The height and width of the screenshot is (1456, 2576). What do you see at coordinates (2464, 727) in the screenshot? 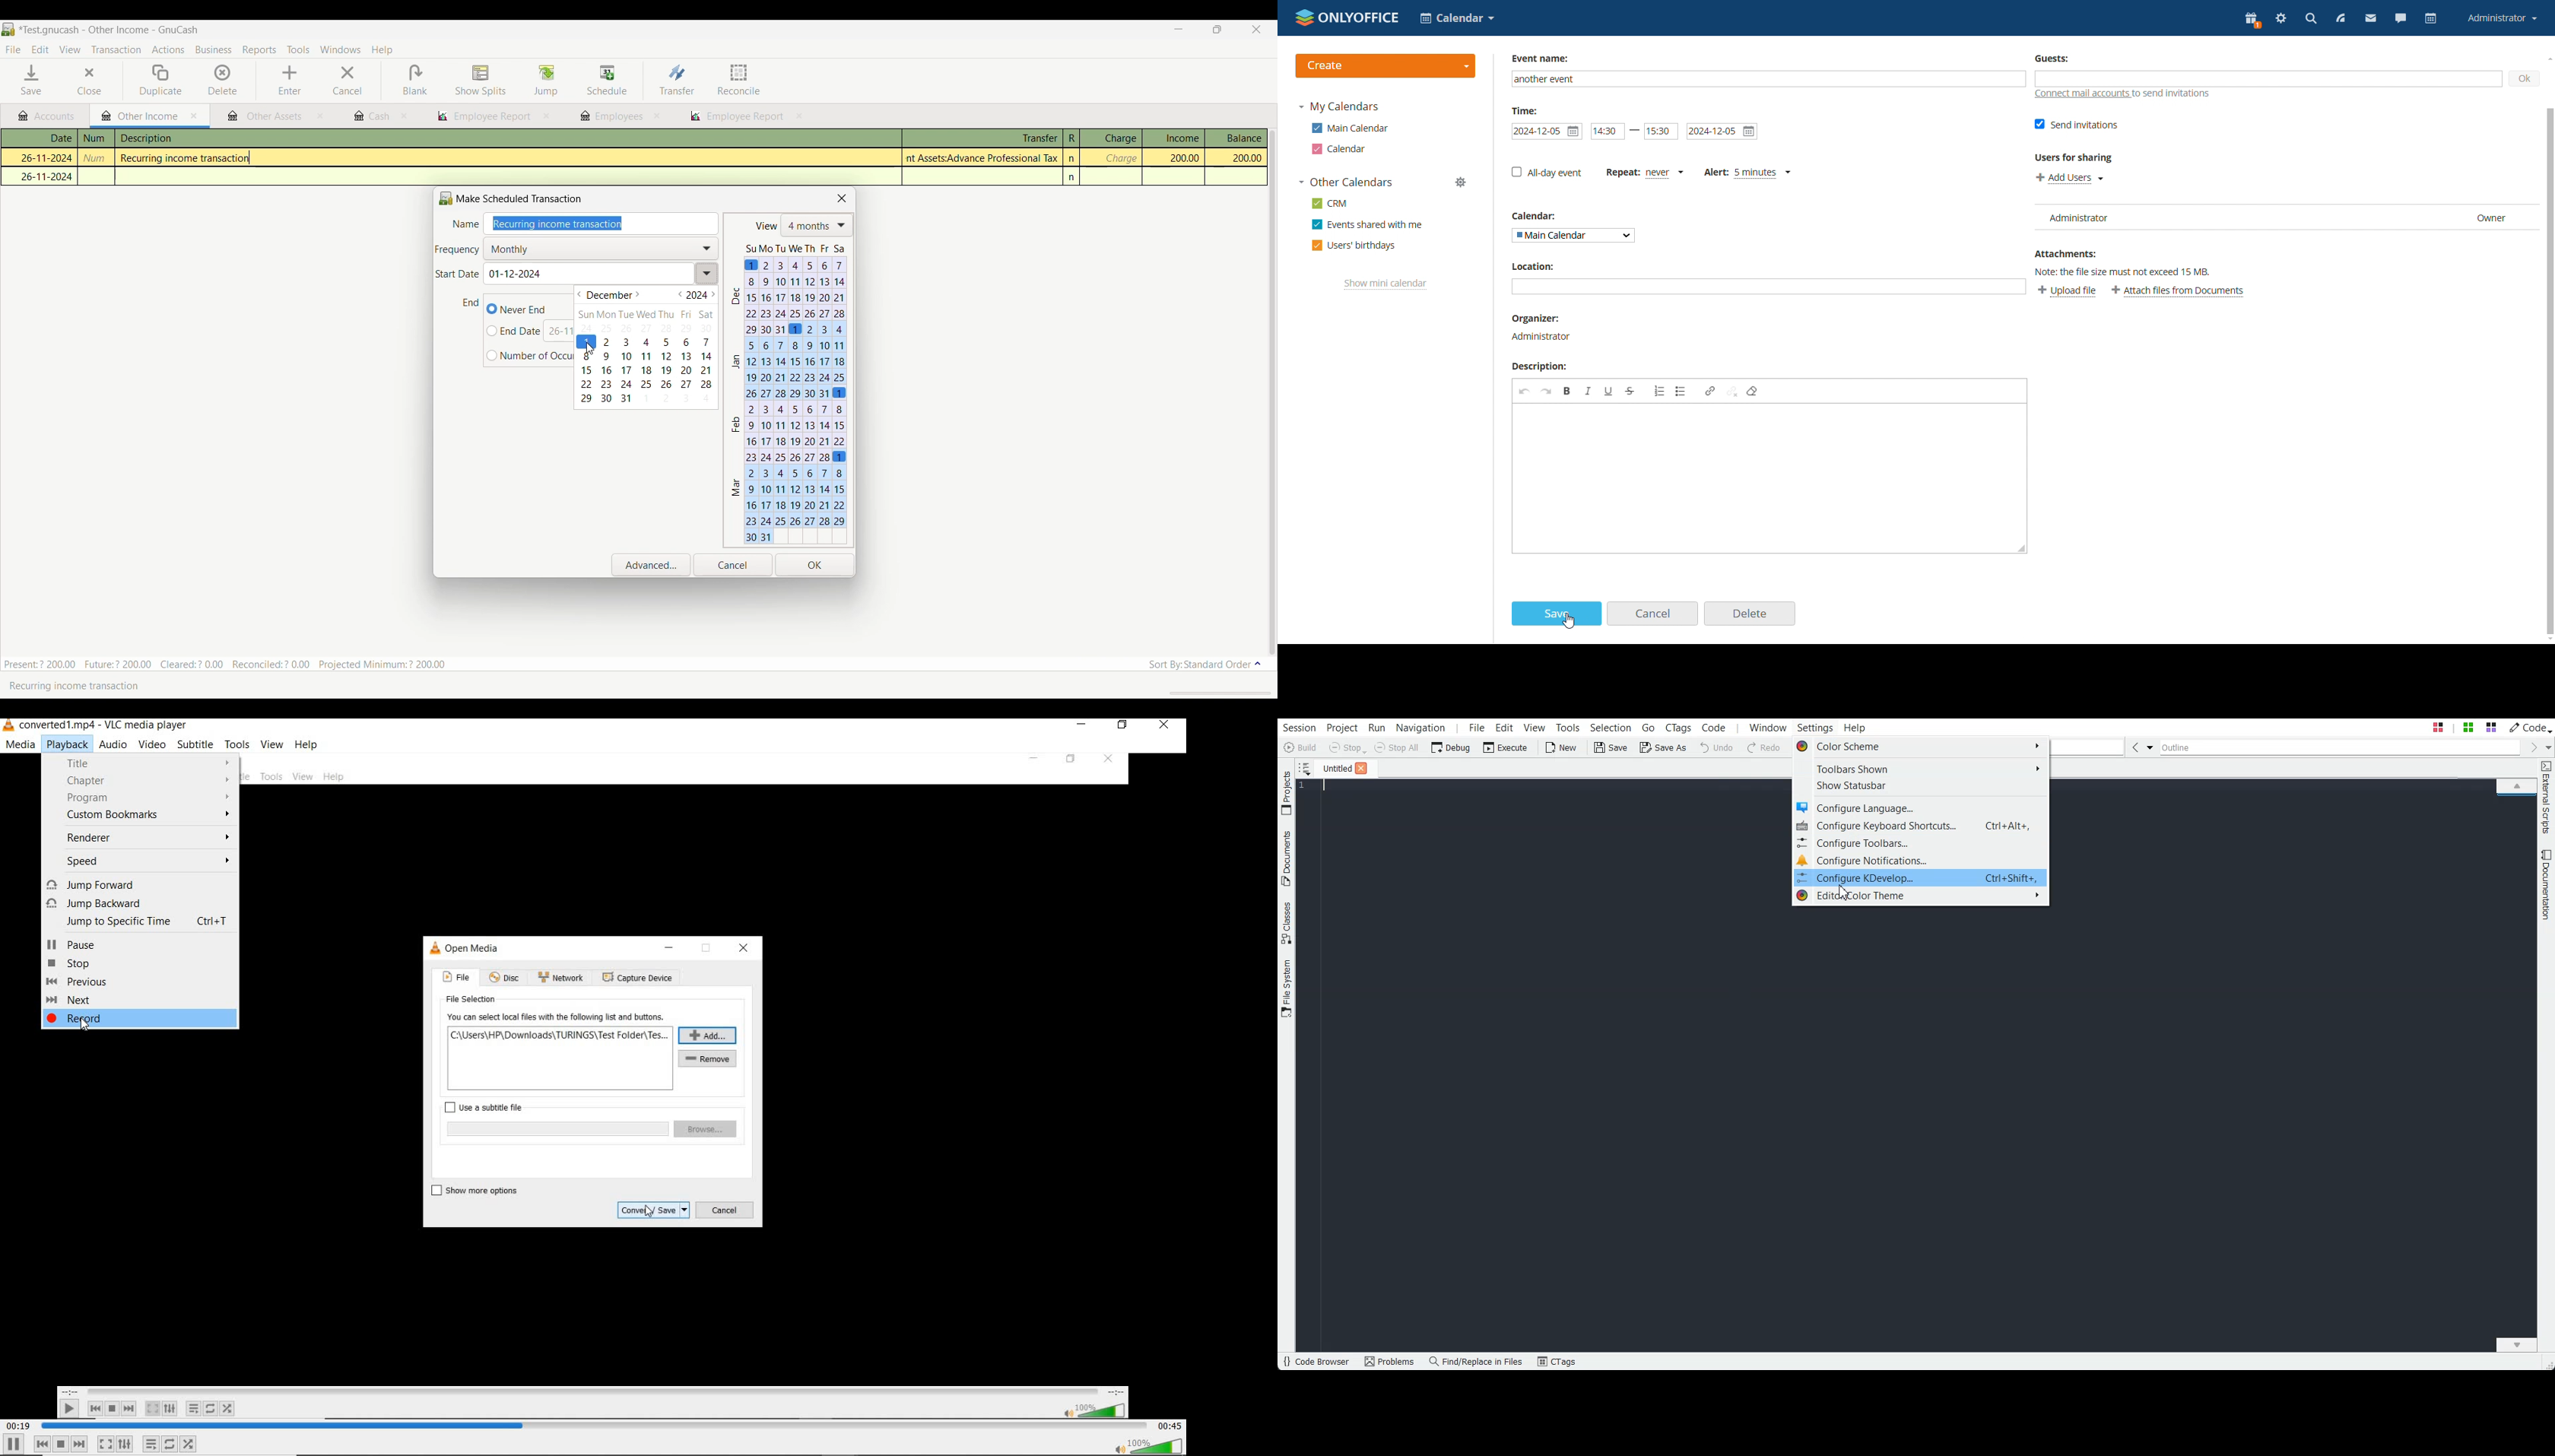
I see `Quick Open` at bounding box center [2464, 727].